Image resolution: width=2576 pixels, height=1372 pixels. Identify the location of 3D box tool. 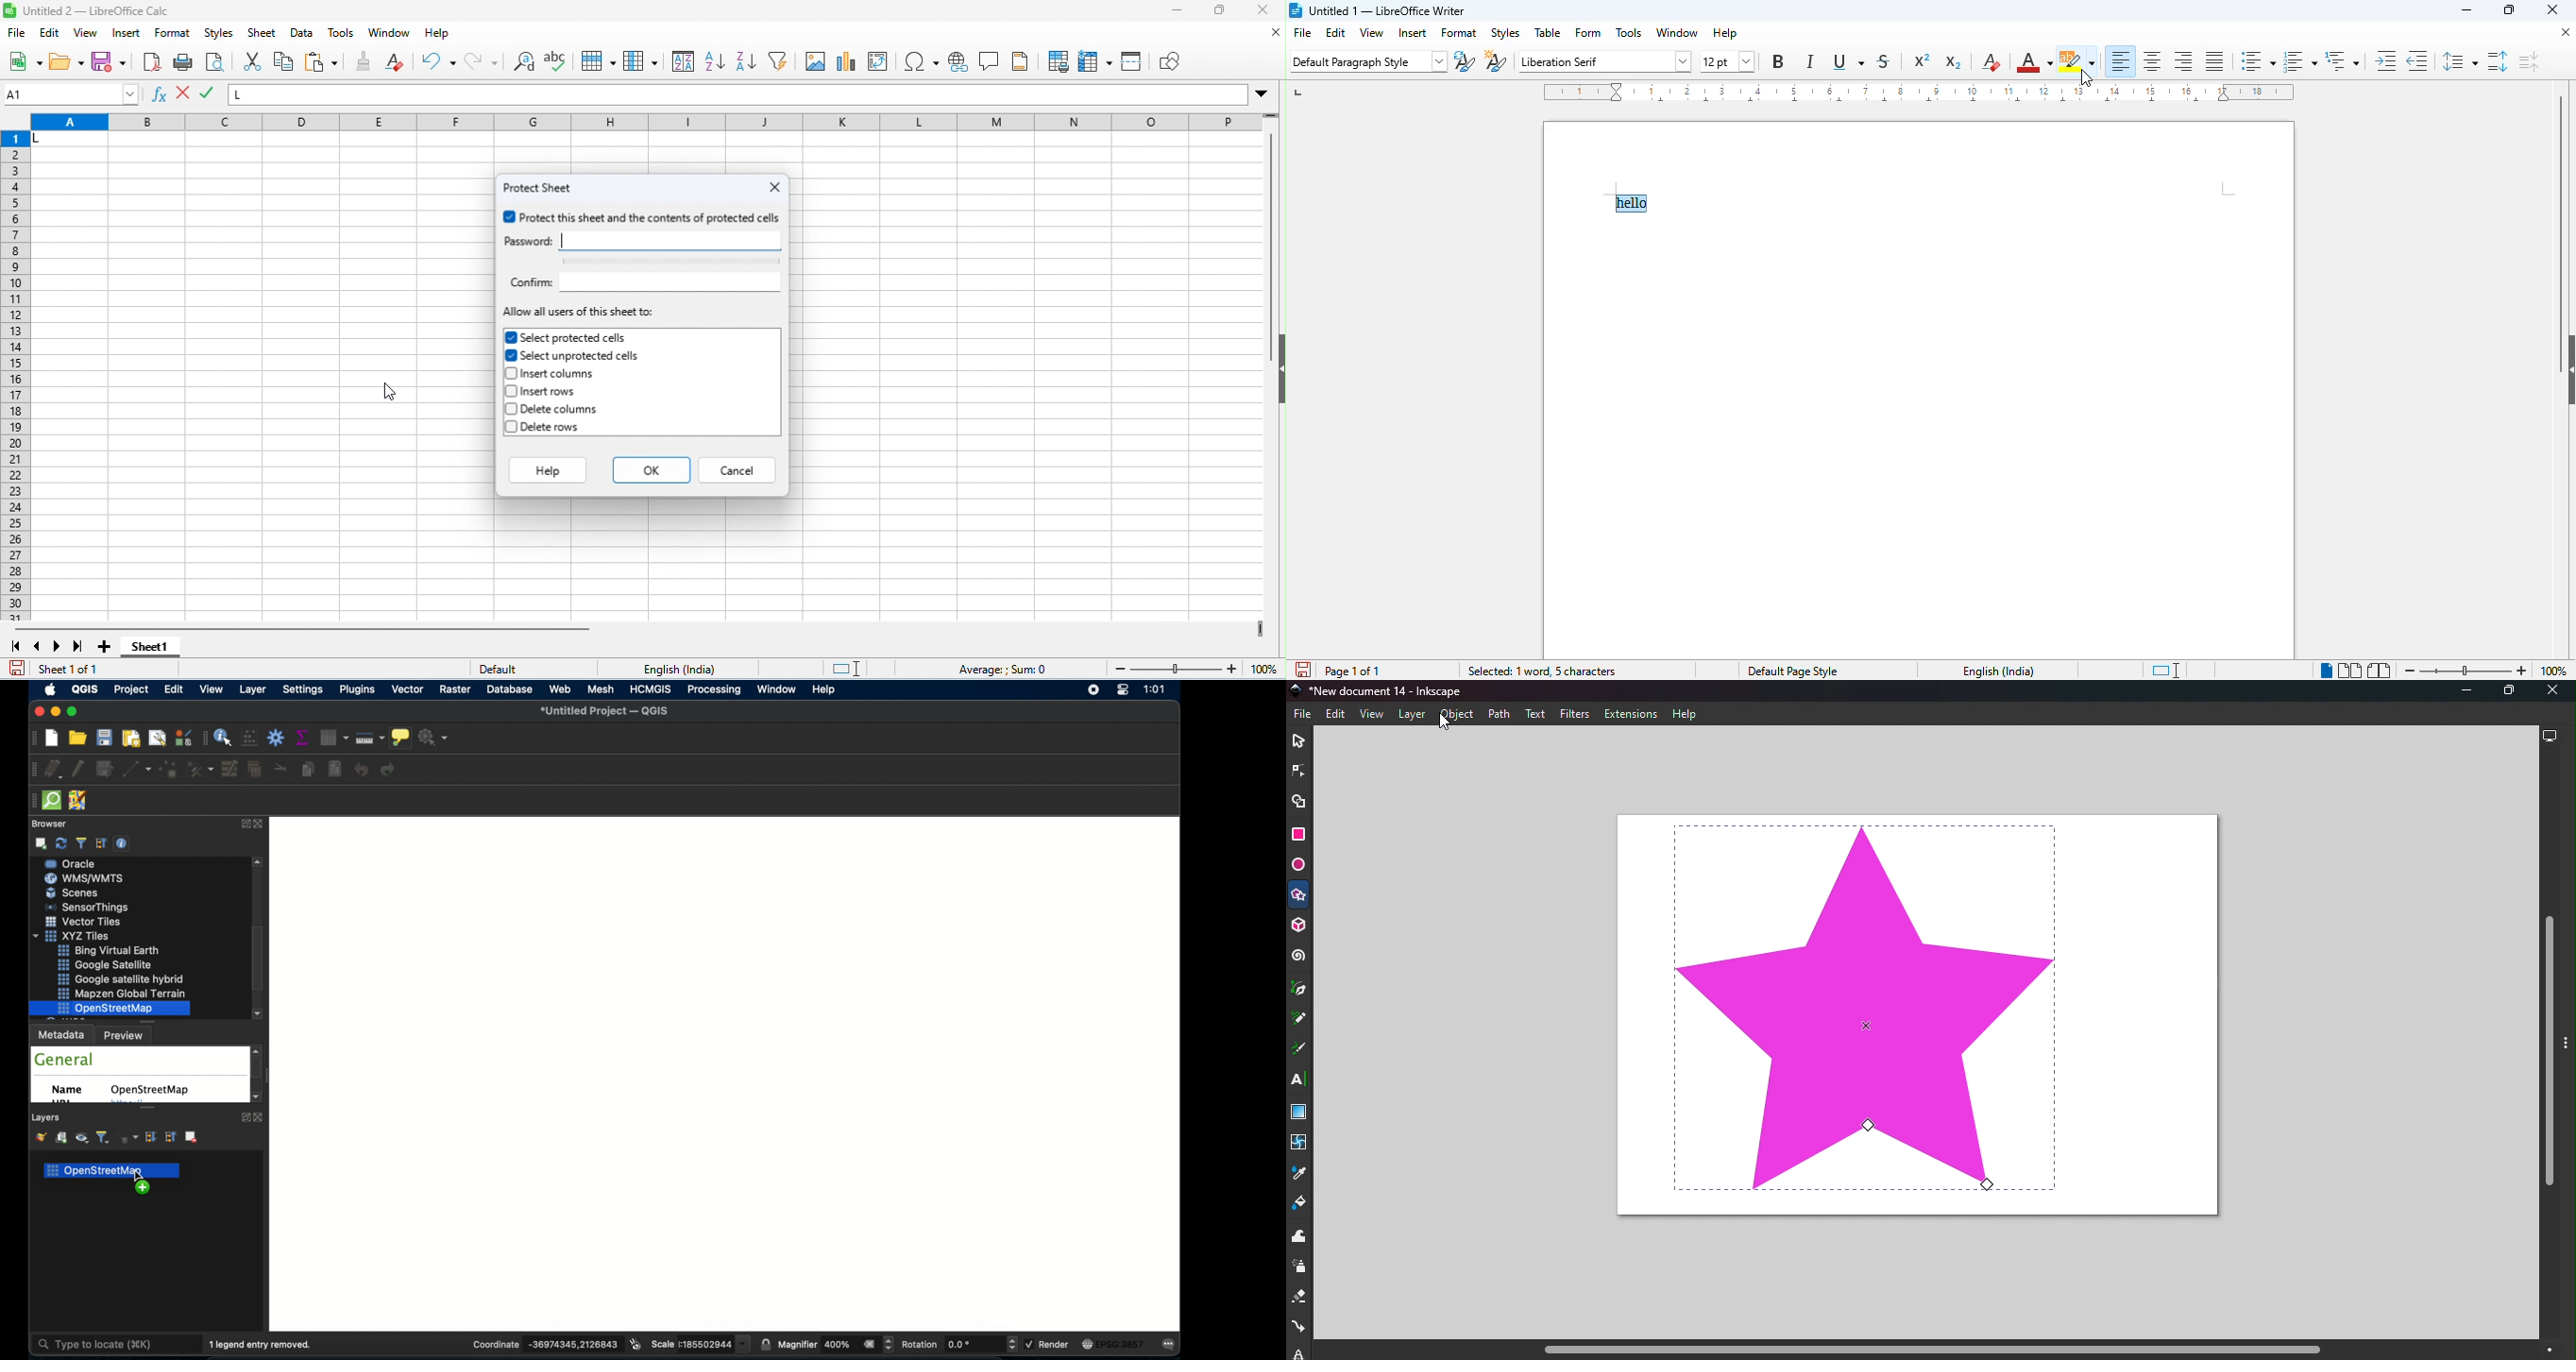
(1301, 926).